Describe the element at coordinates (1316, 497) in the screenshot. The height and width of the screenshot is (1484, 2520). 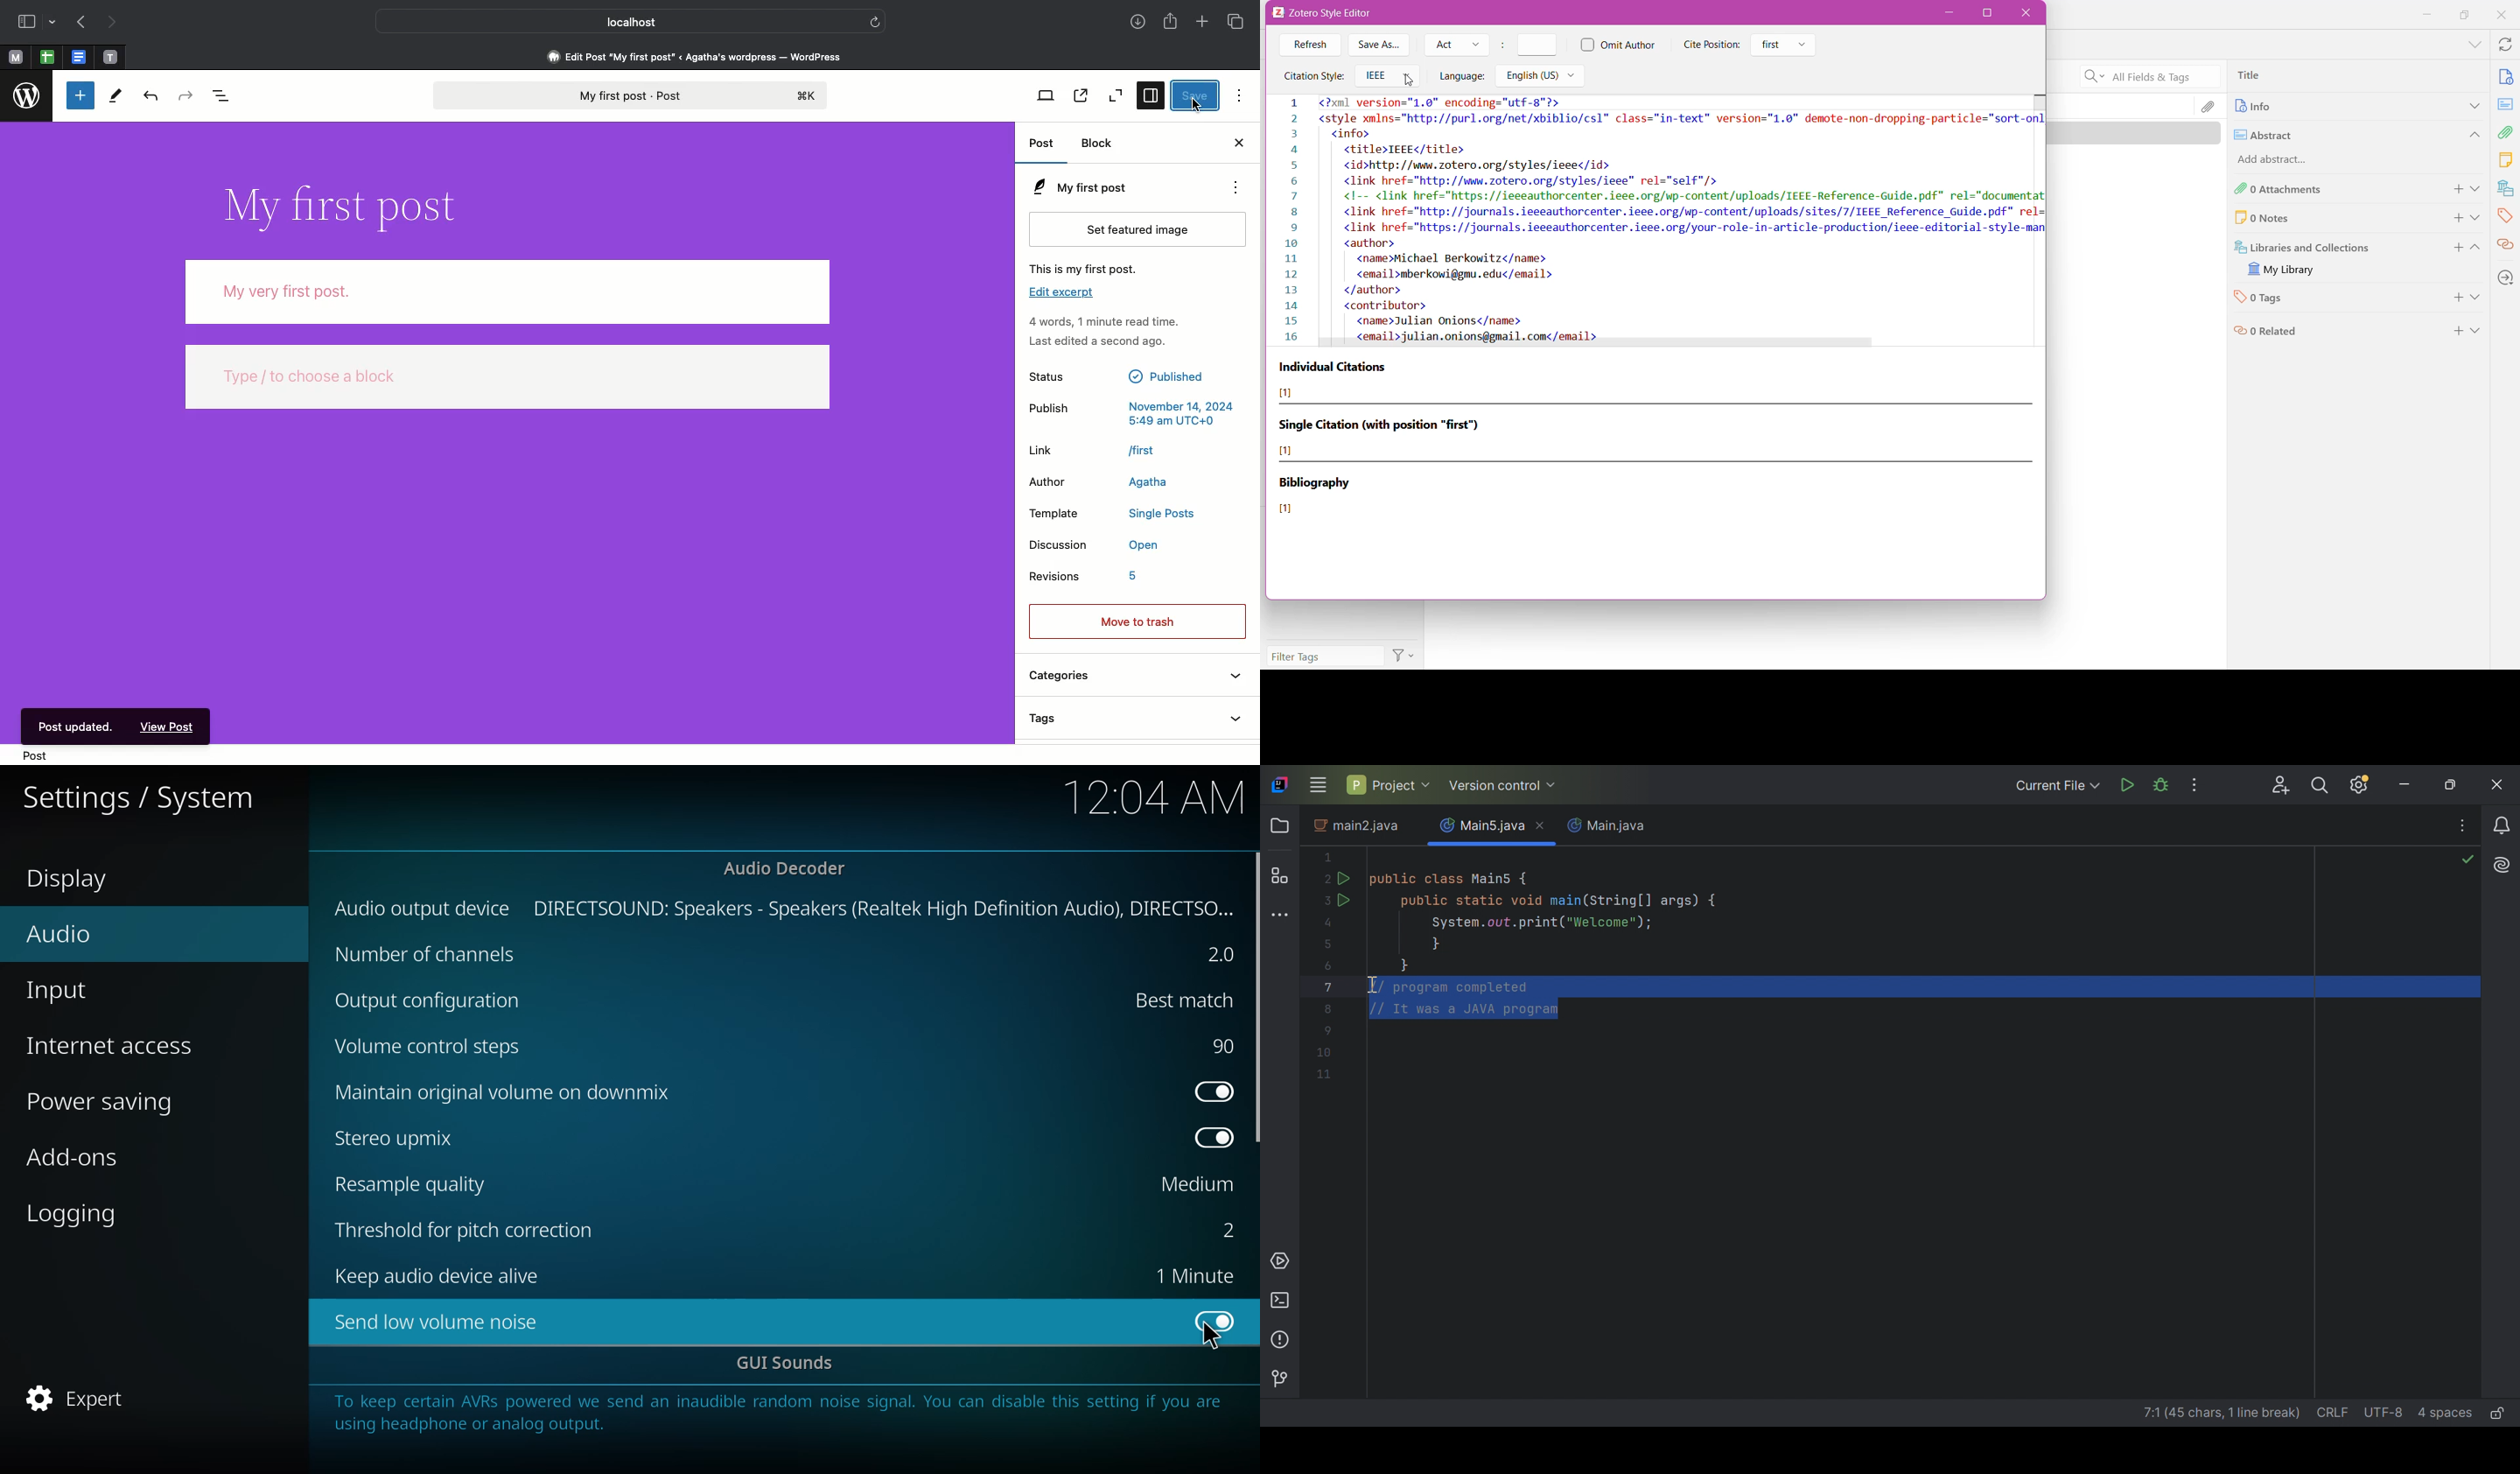
I see `Bibliography details` at that location.